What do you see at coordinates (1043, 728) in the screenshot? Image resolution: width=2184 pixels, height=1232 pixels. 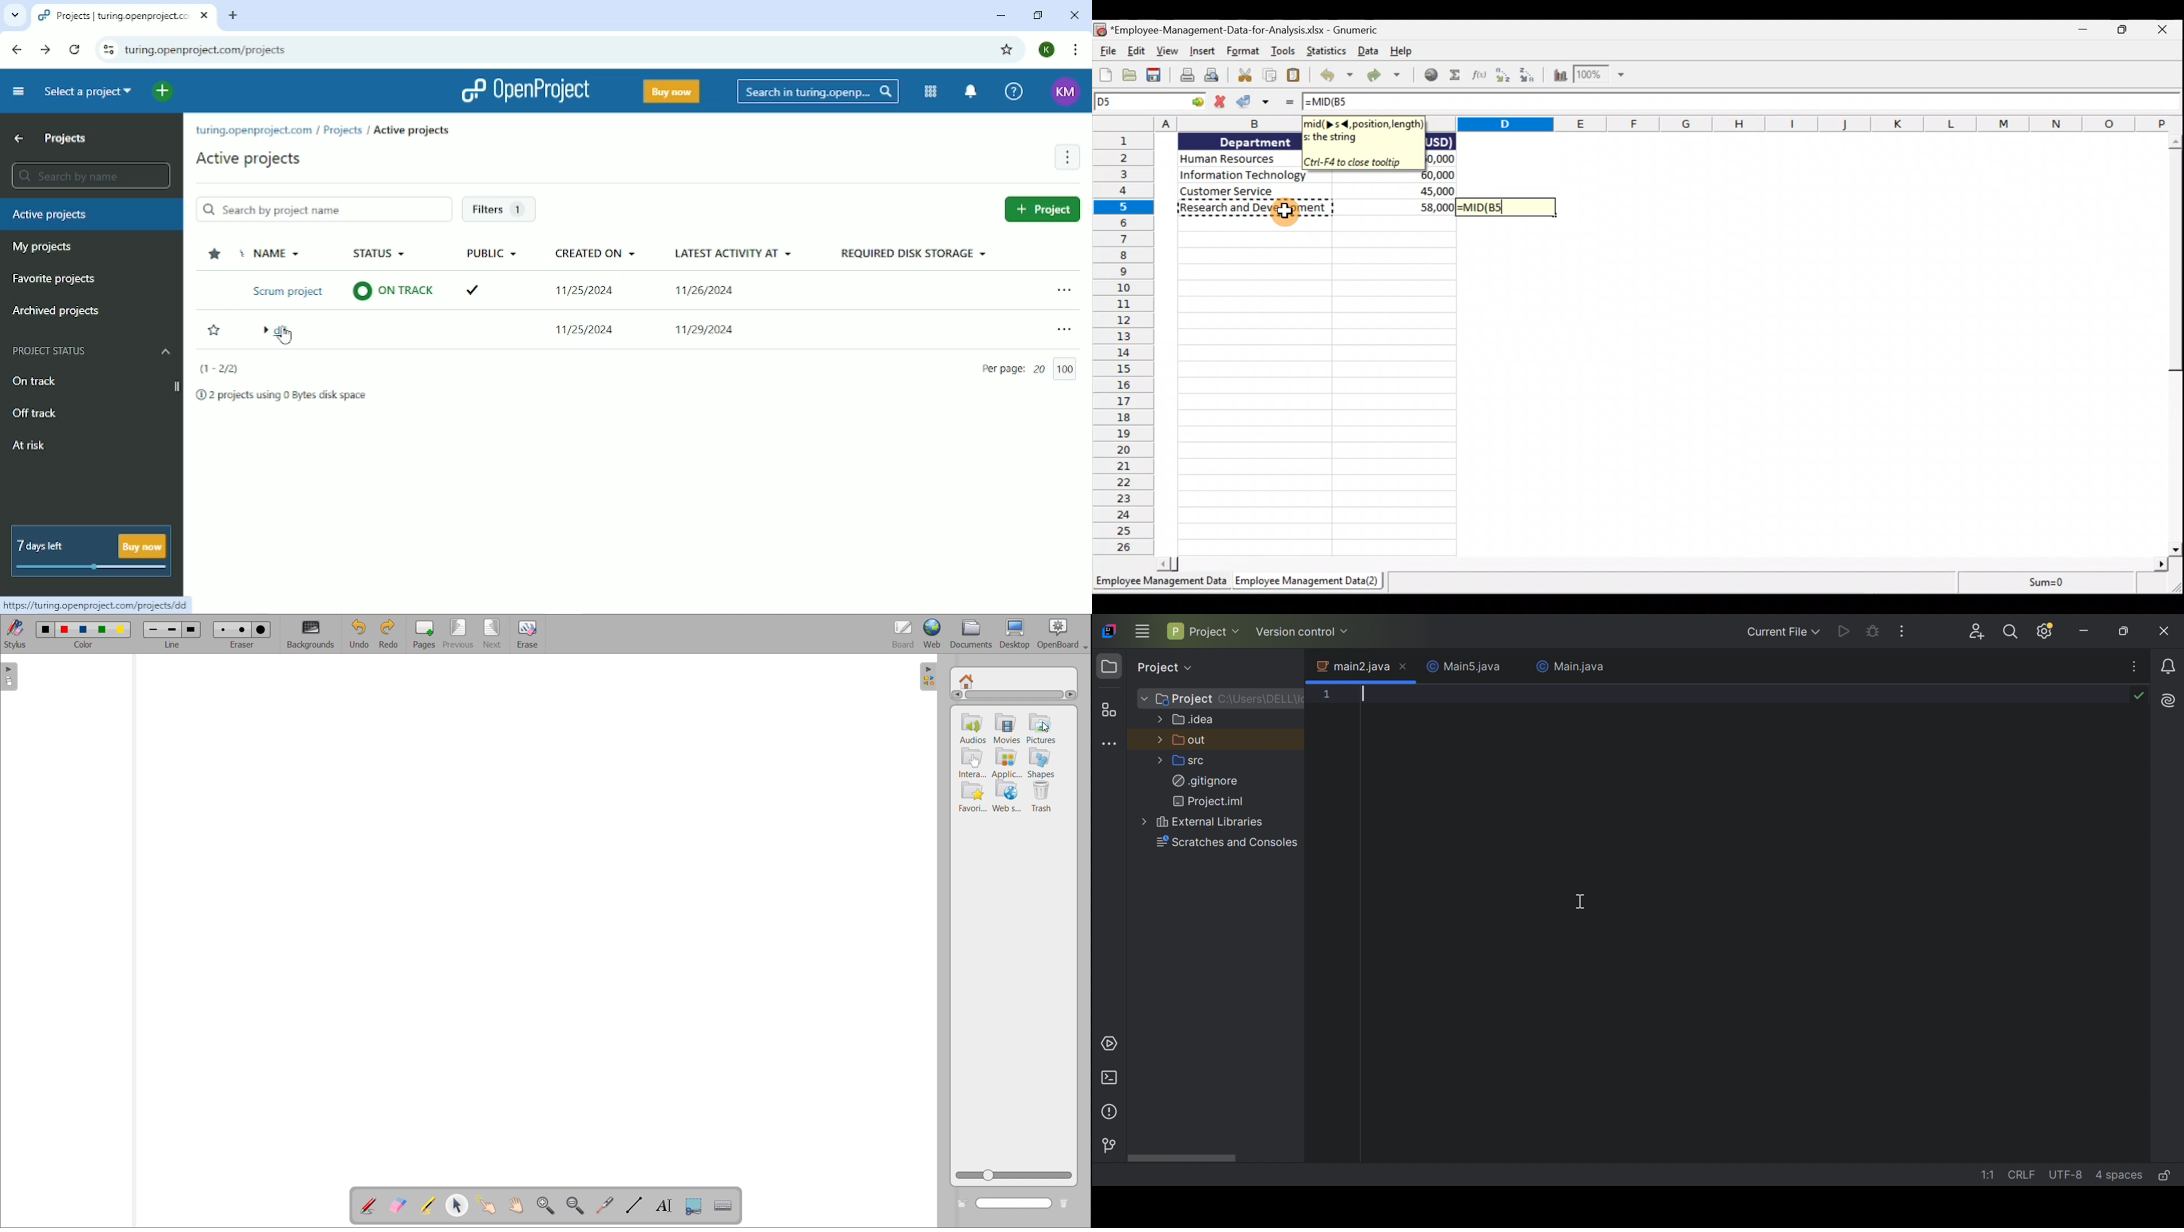 I see `pictures` at bounding box center [1043, 728].